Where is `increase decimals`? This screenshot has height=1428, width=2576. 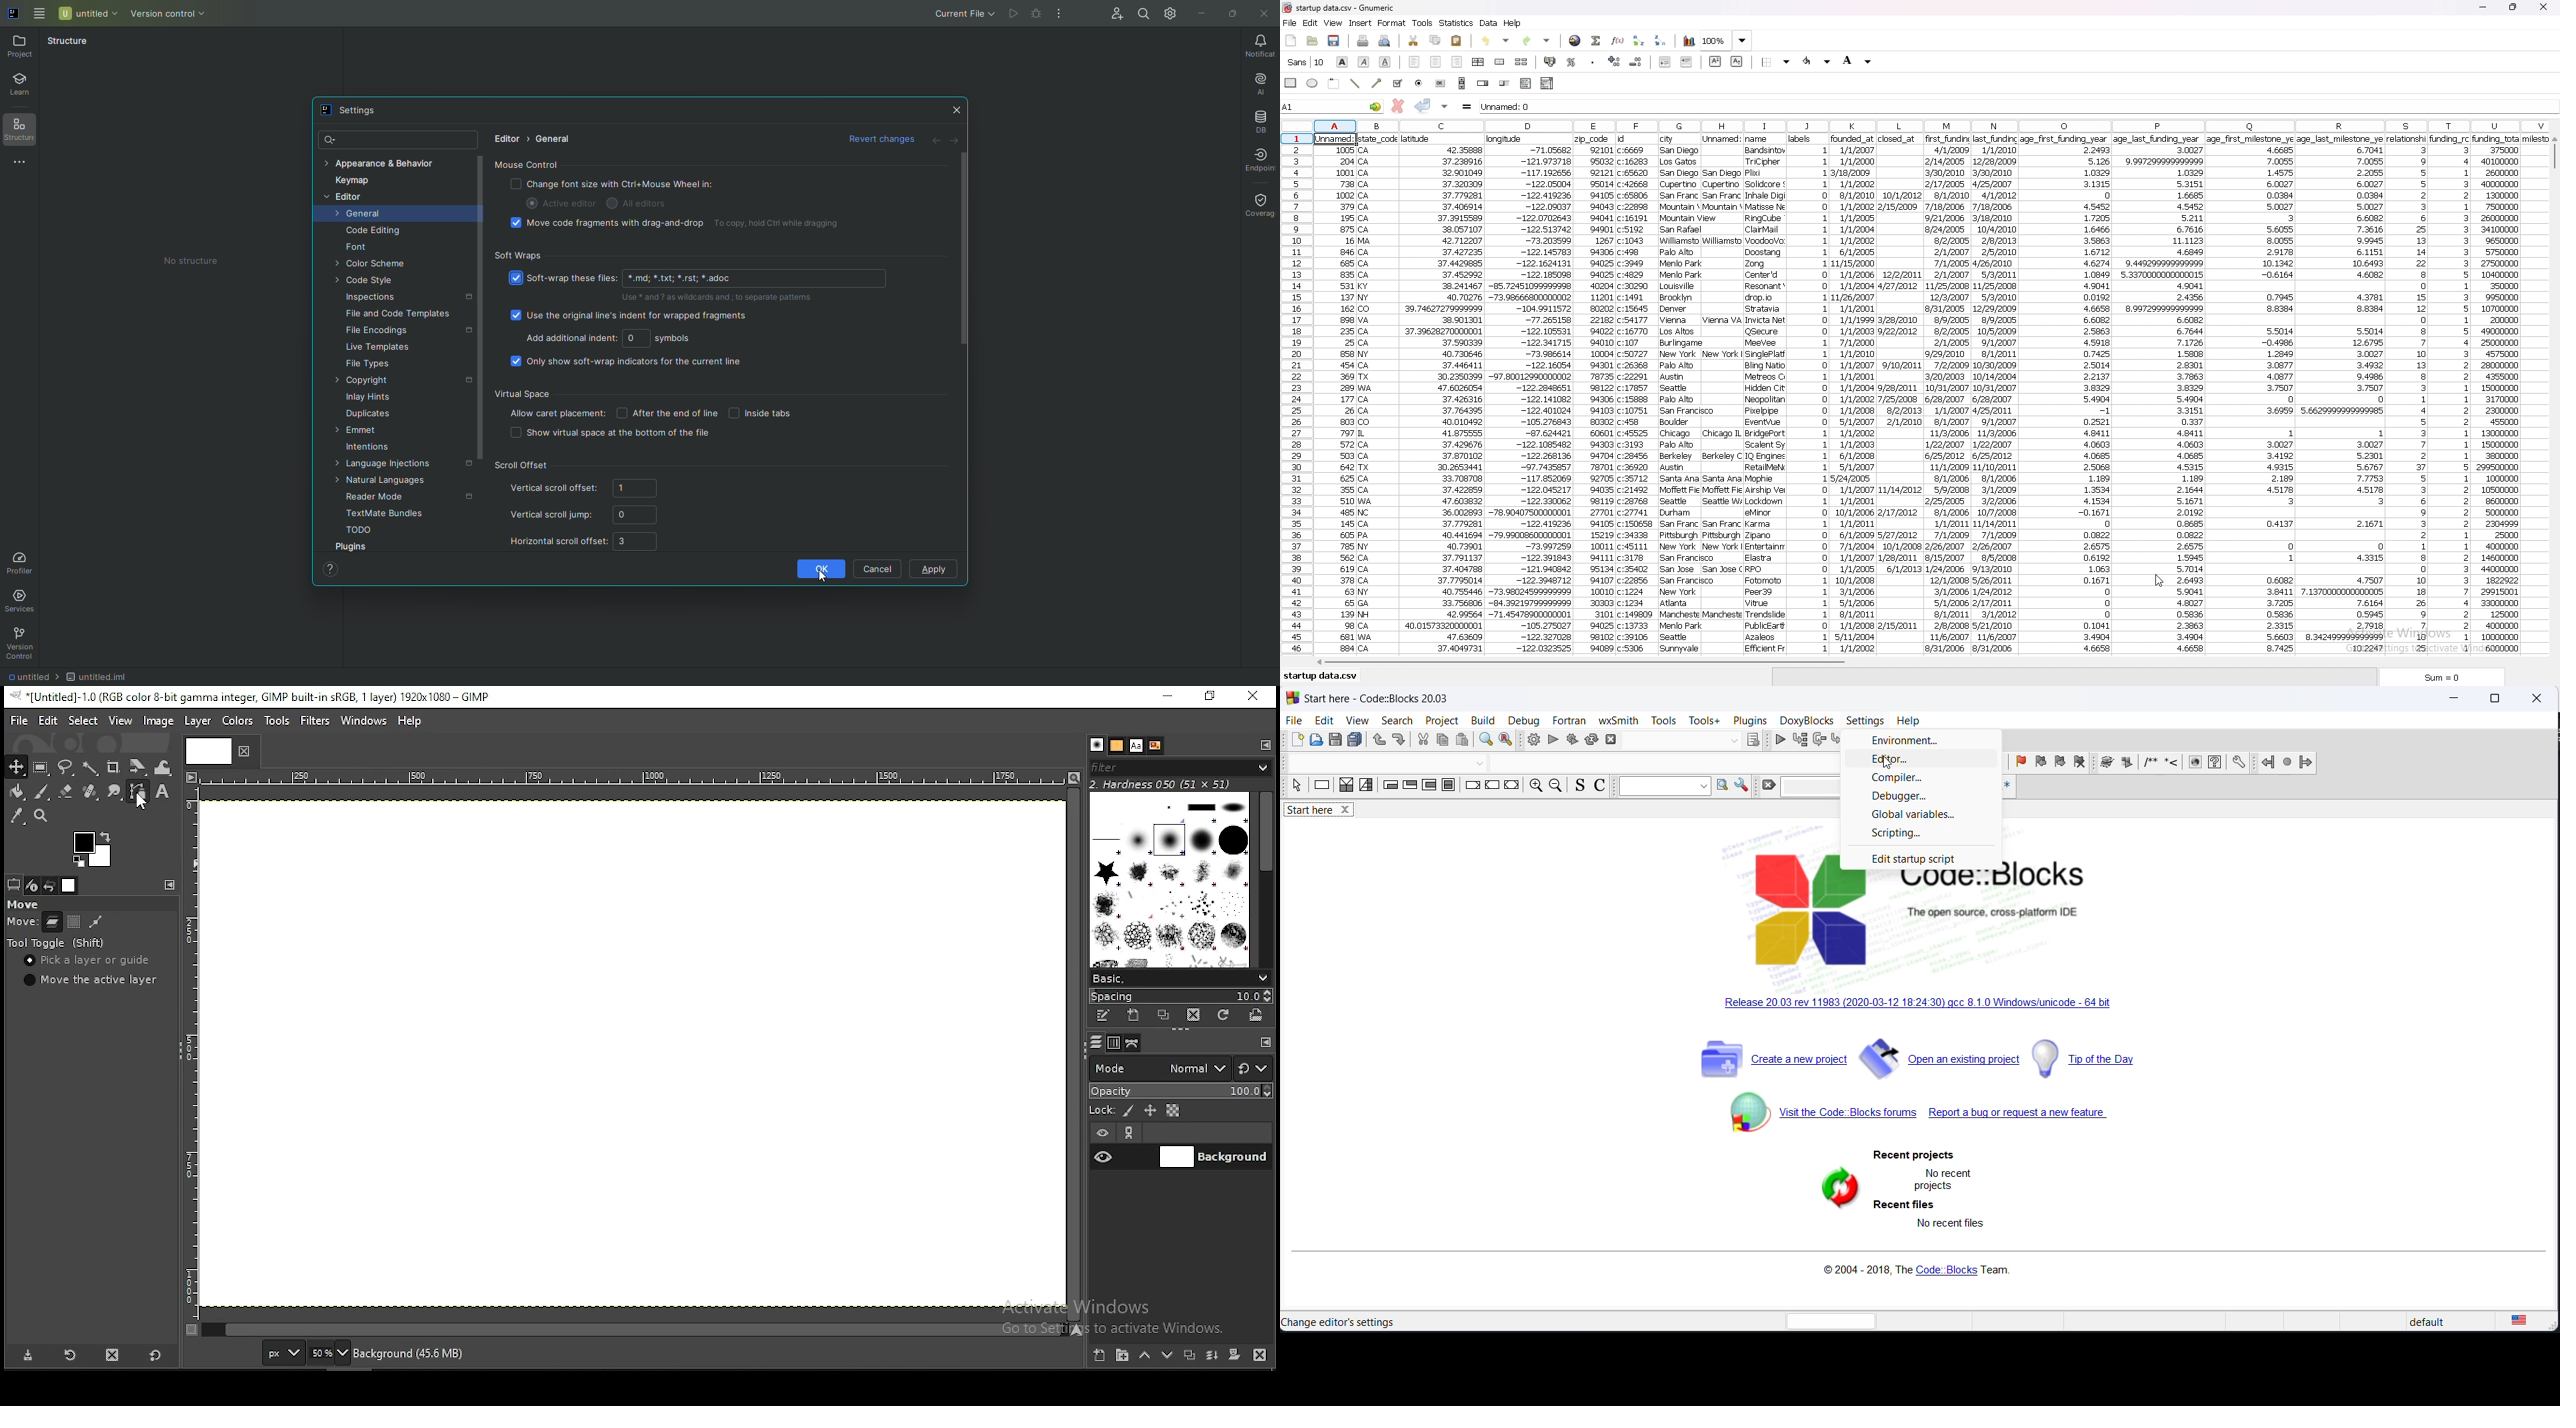
increase decimals is located at coordinates (1615, 61).